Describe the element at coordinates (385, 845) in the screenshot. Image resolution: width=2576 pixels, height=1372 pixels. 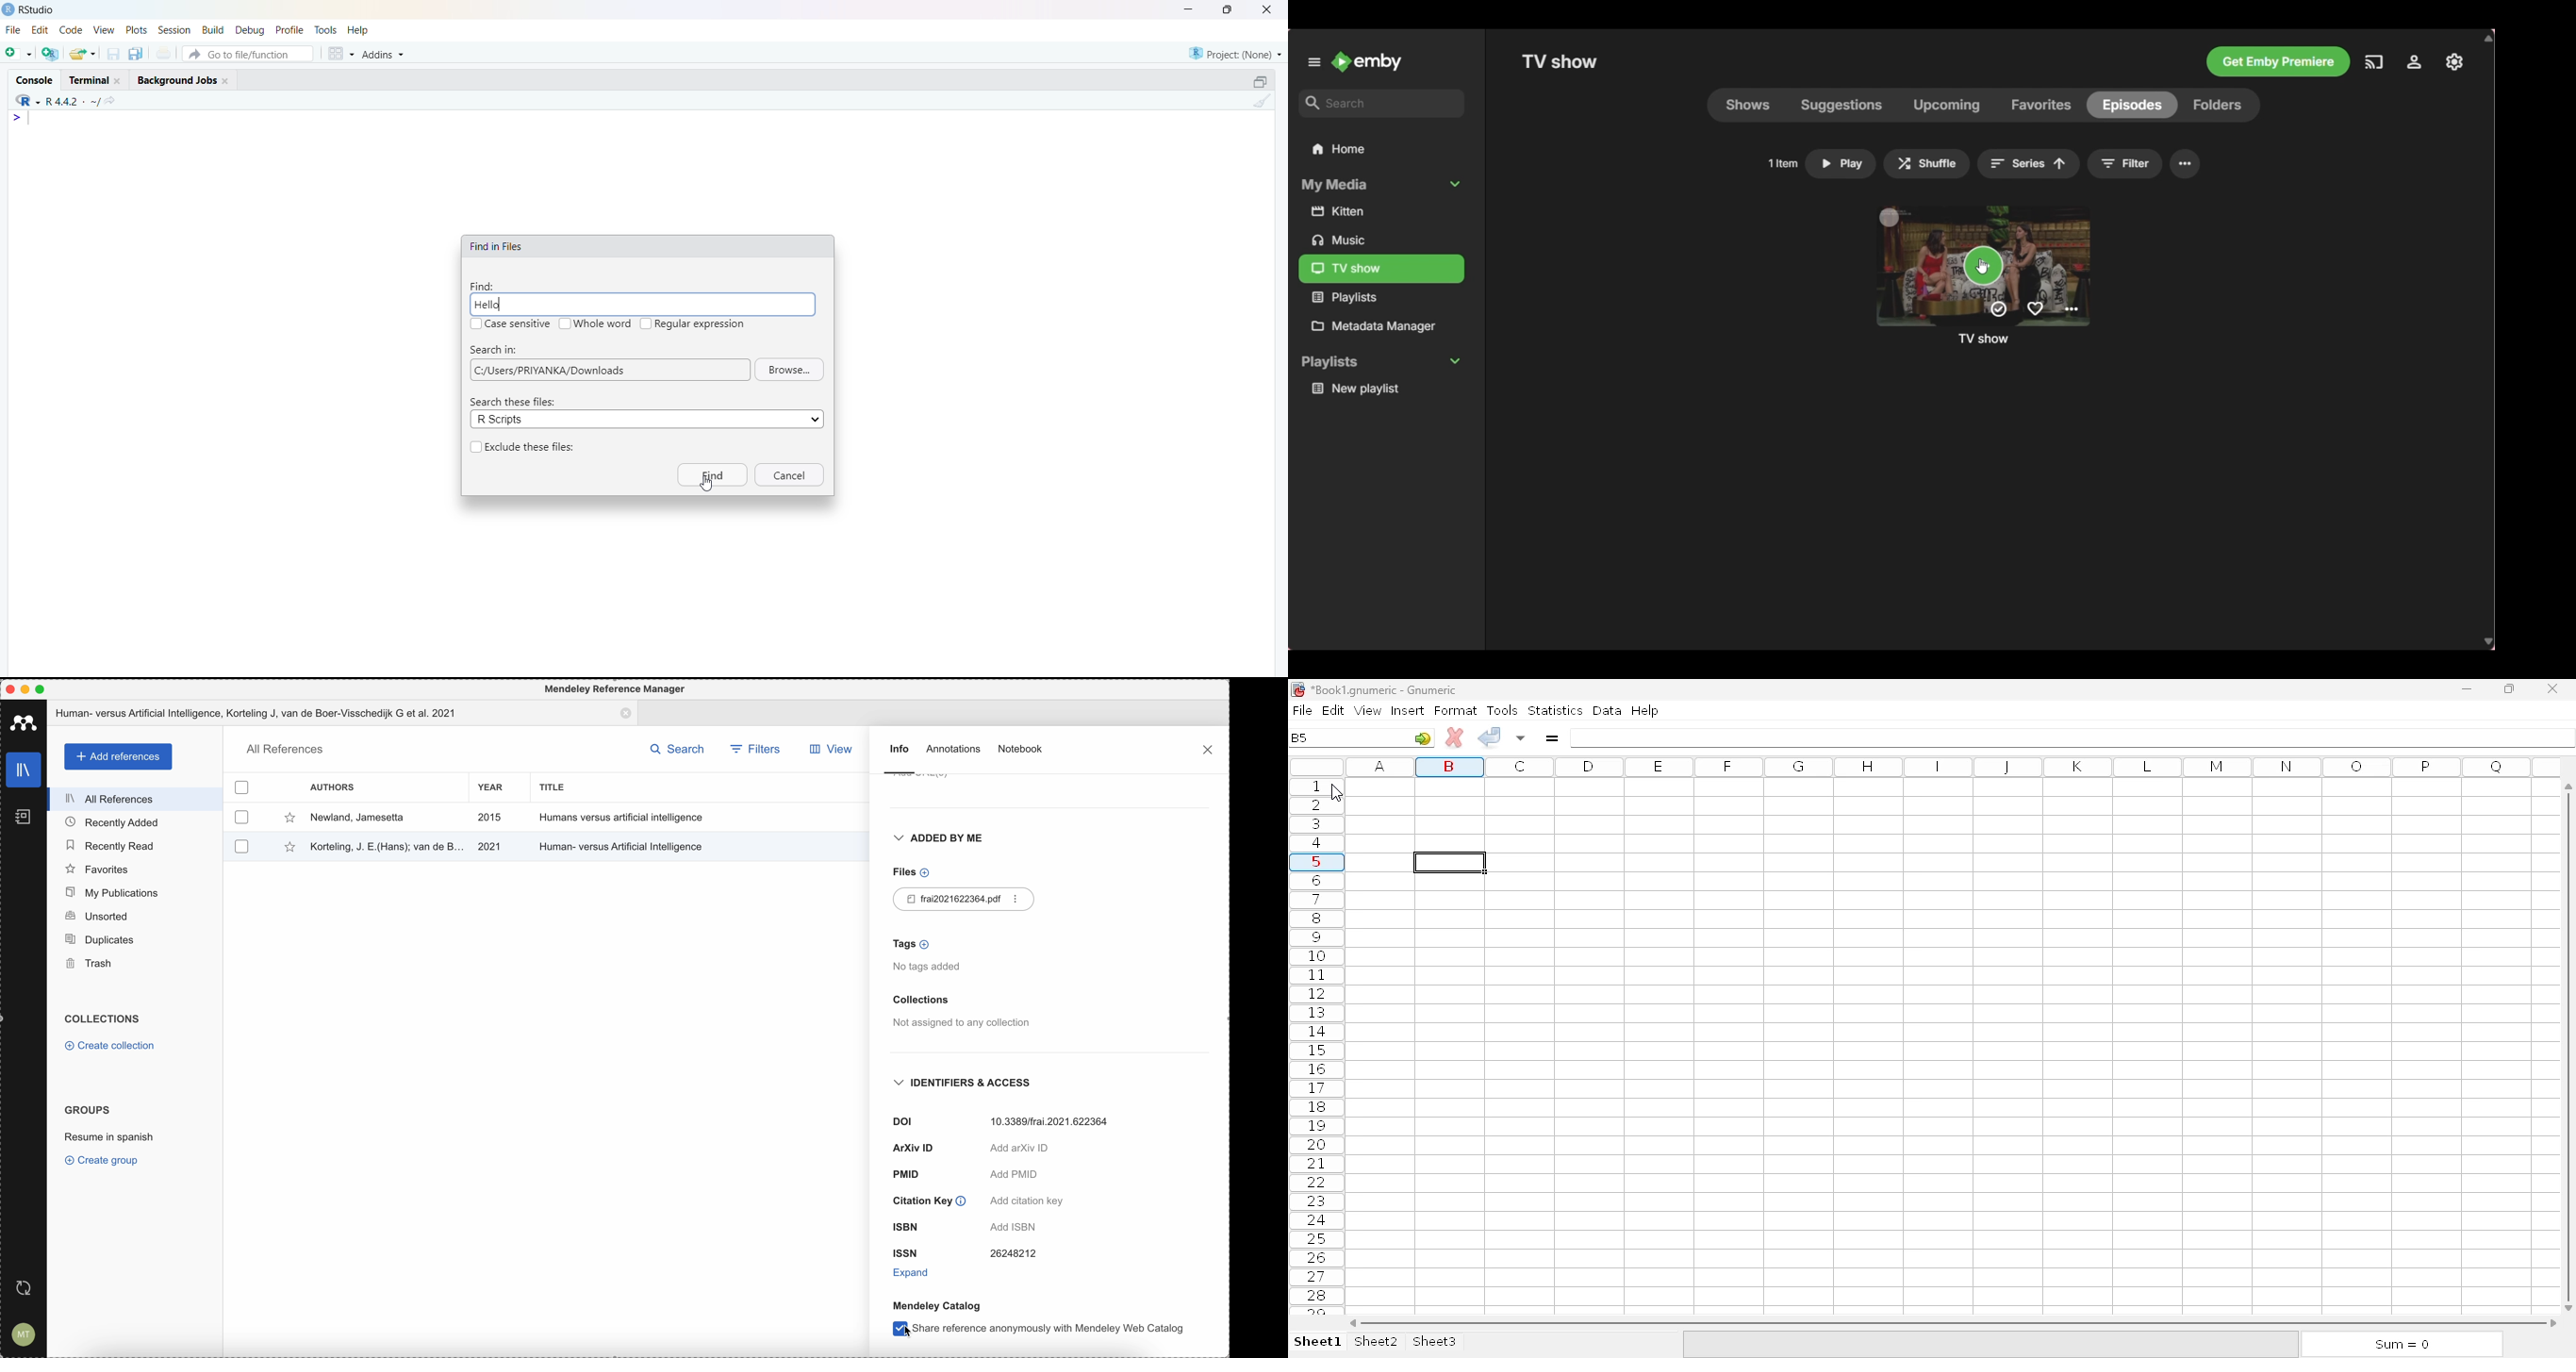
I see `Korteling, J.E(Hans); van de B.` at that location.